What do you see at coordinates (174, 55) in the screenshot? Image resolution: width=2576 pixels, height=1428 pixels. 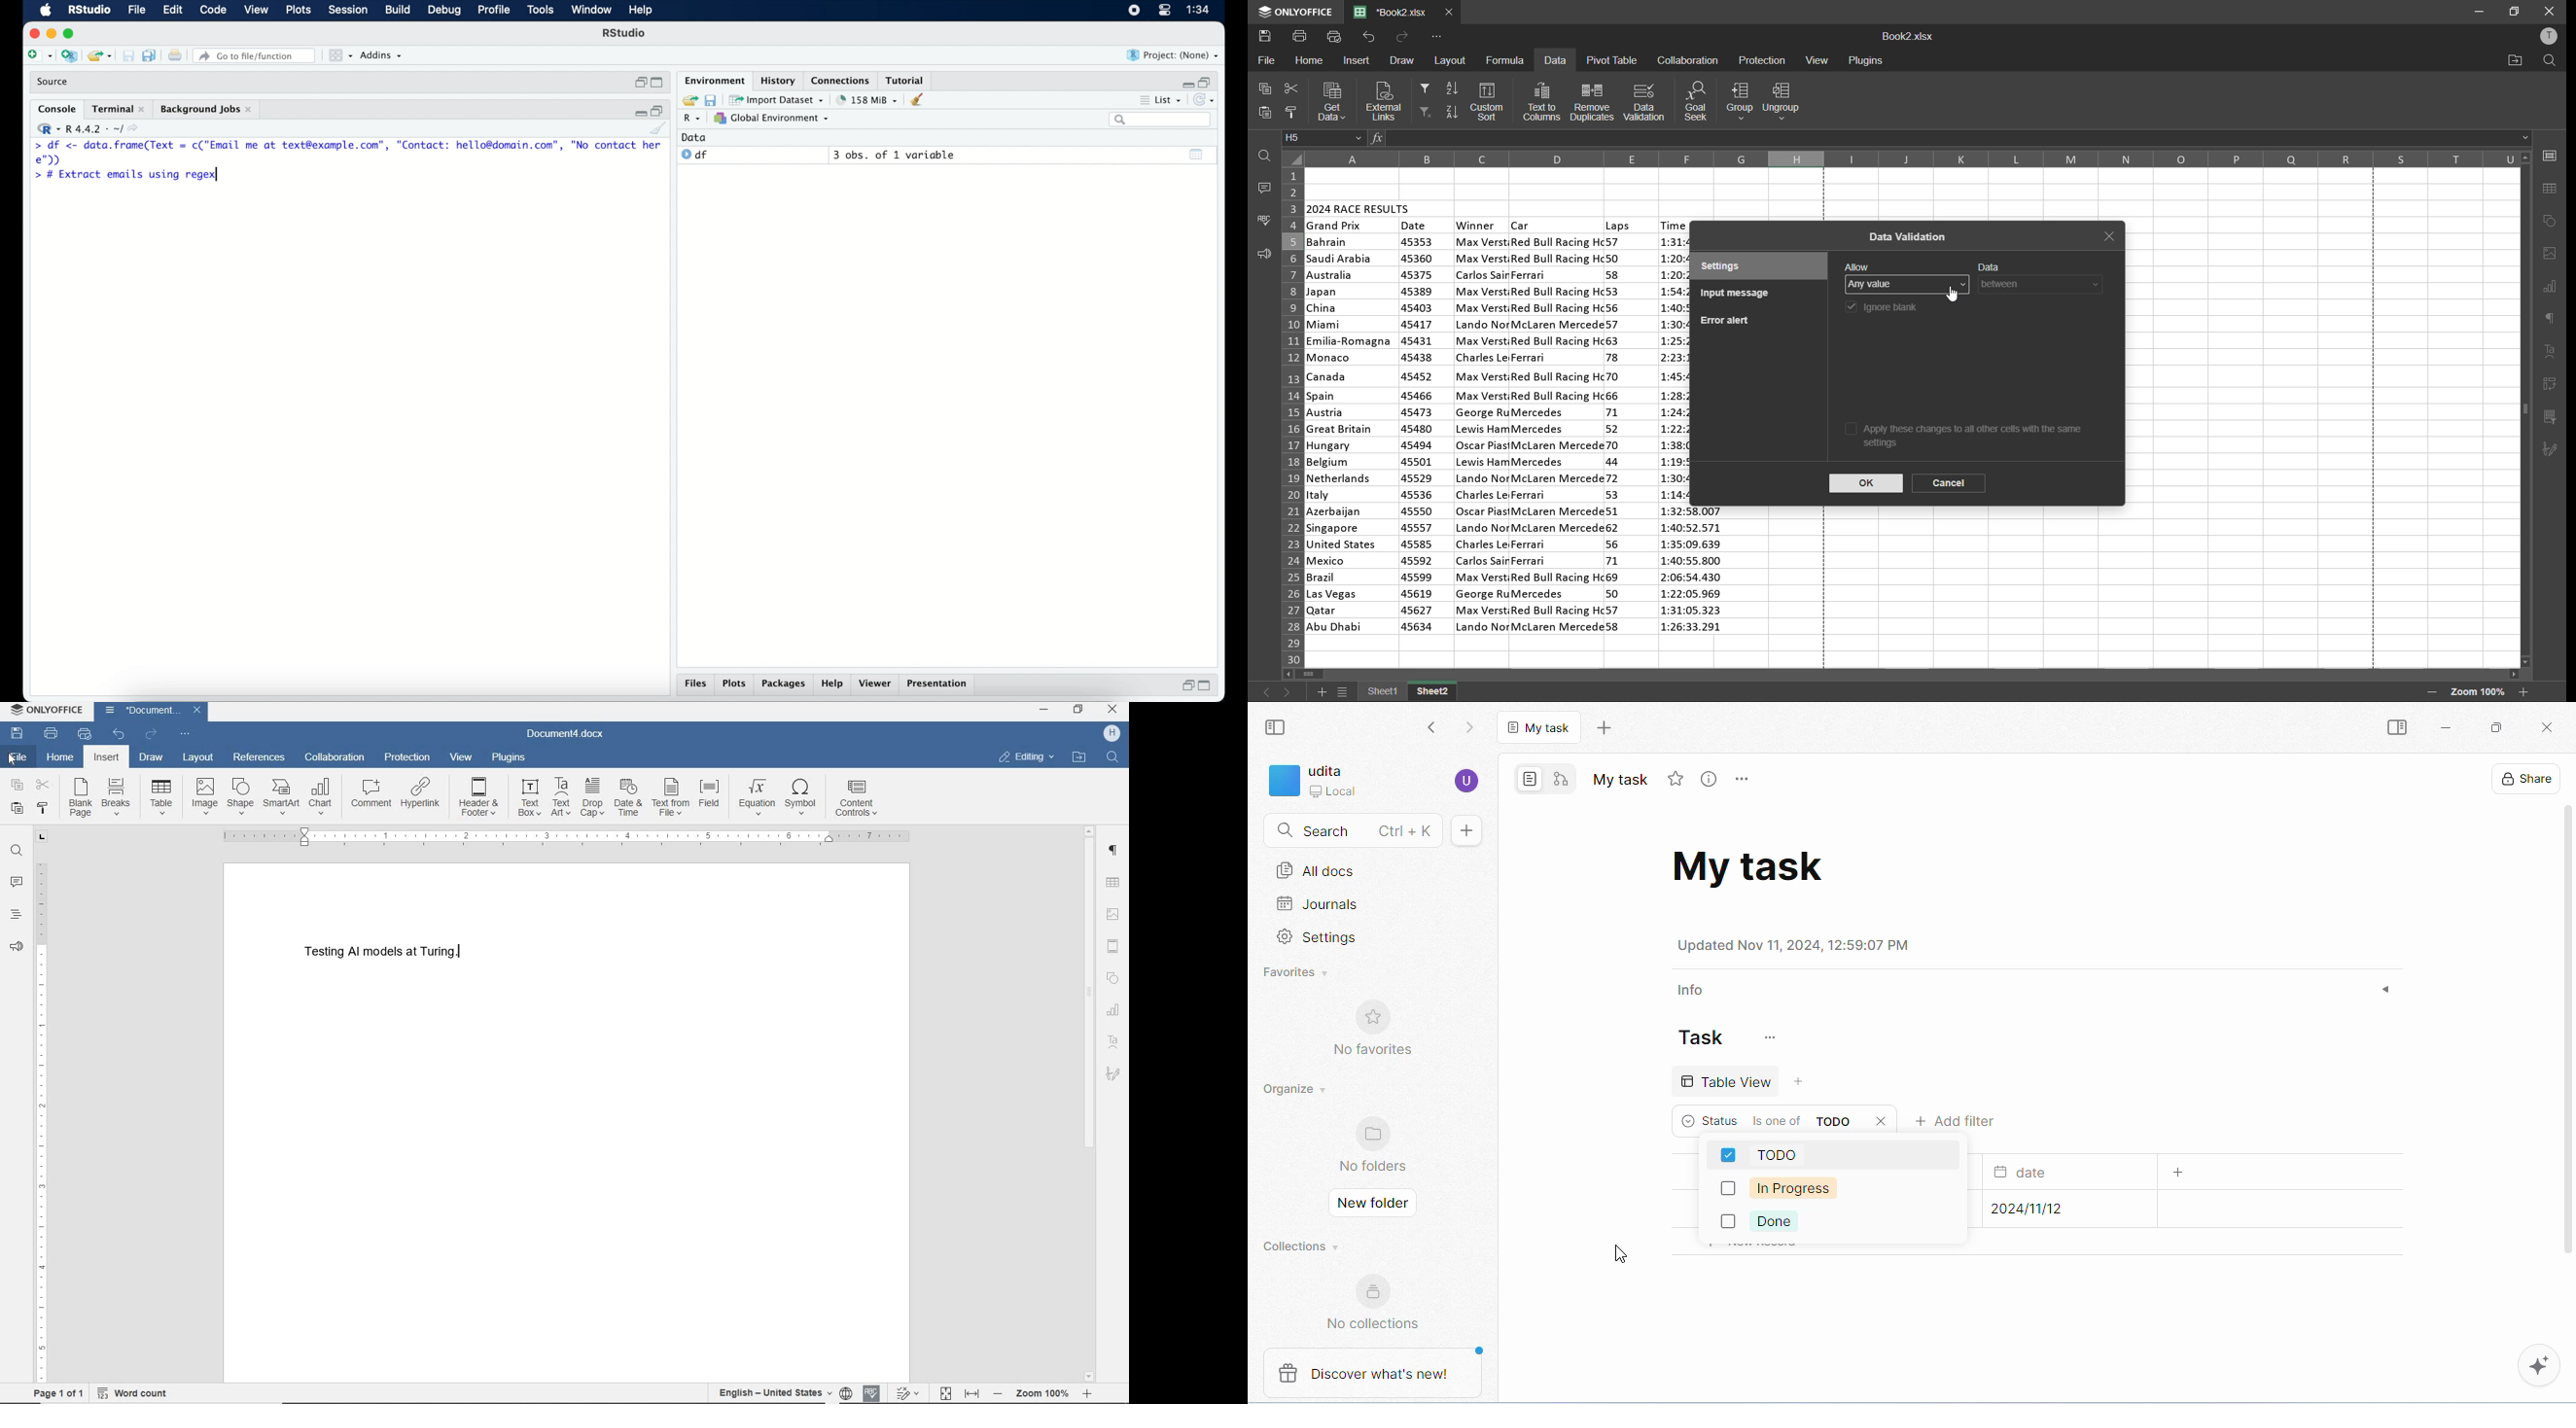 I see `print` at bounding box center [174, 55].